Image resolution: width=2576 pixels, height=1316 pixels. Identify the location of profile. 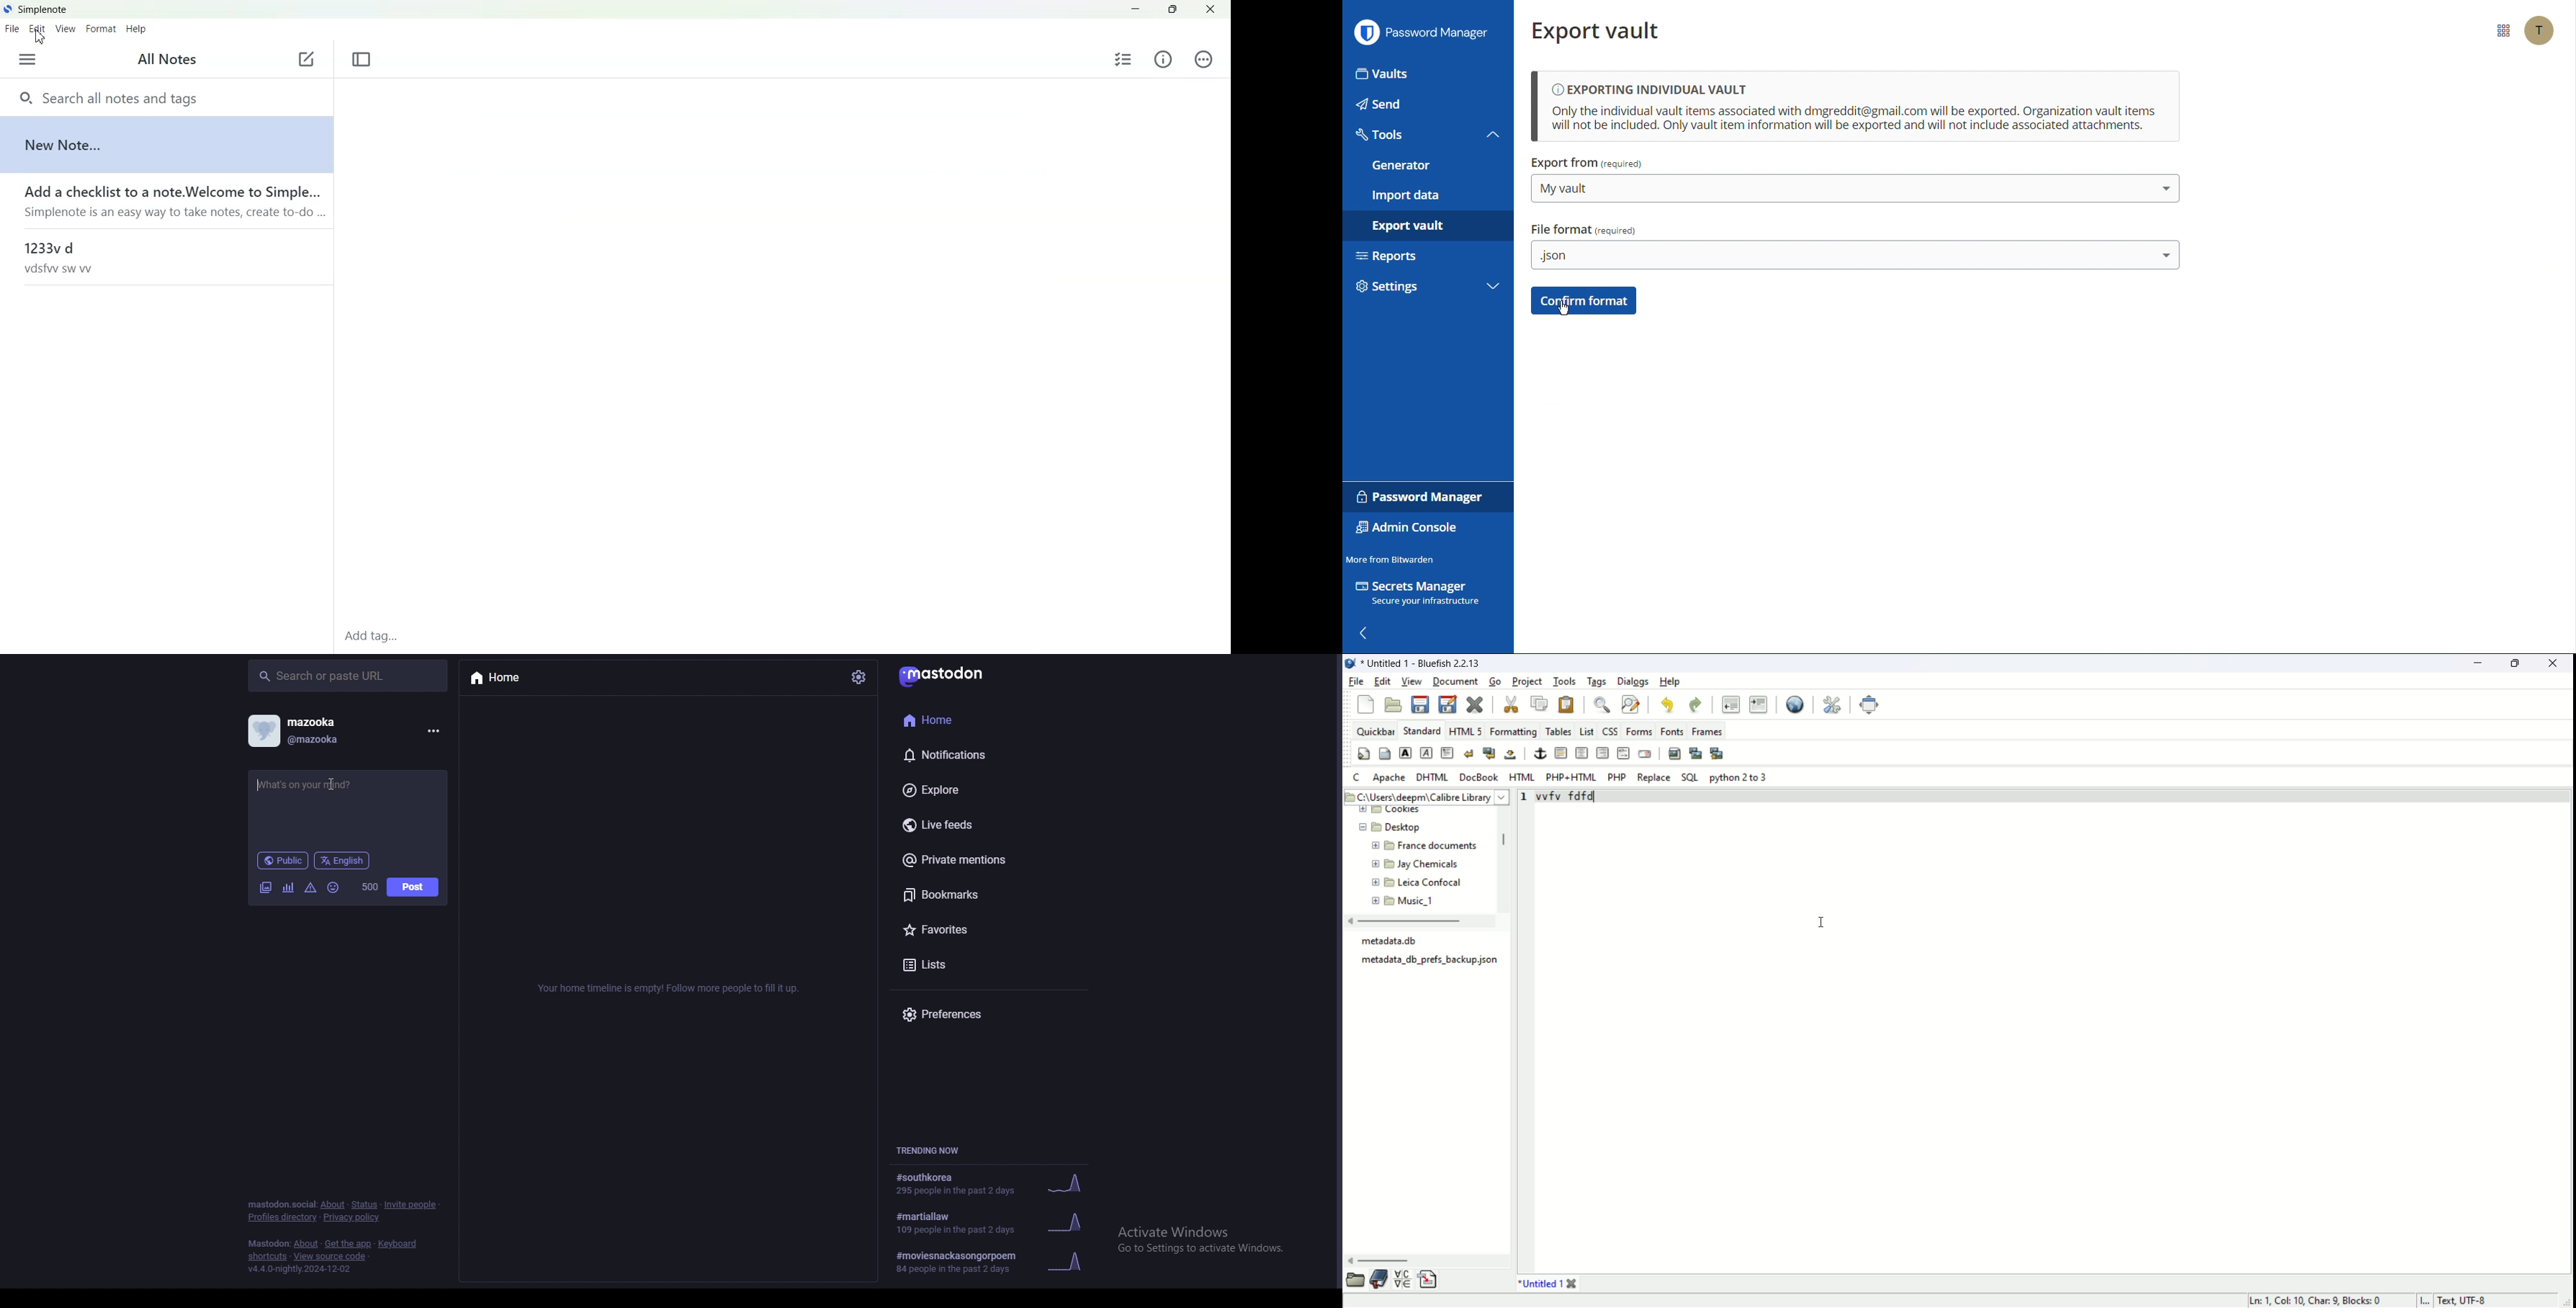
(301, 730).